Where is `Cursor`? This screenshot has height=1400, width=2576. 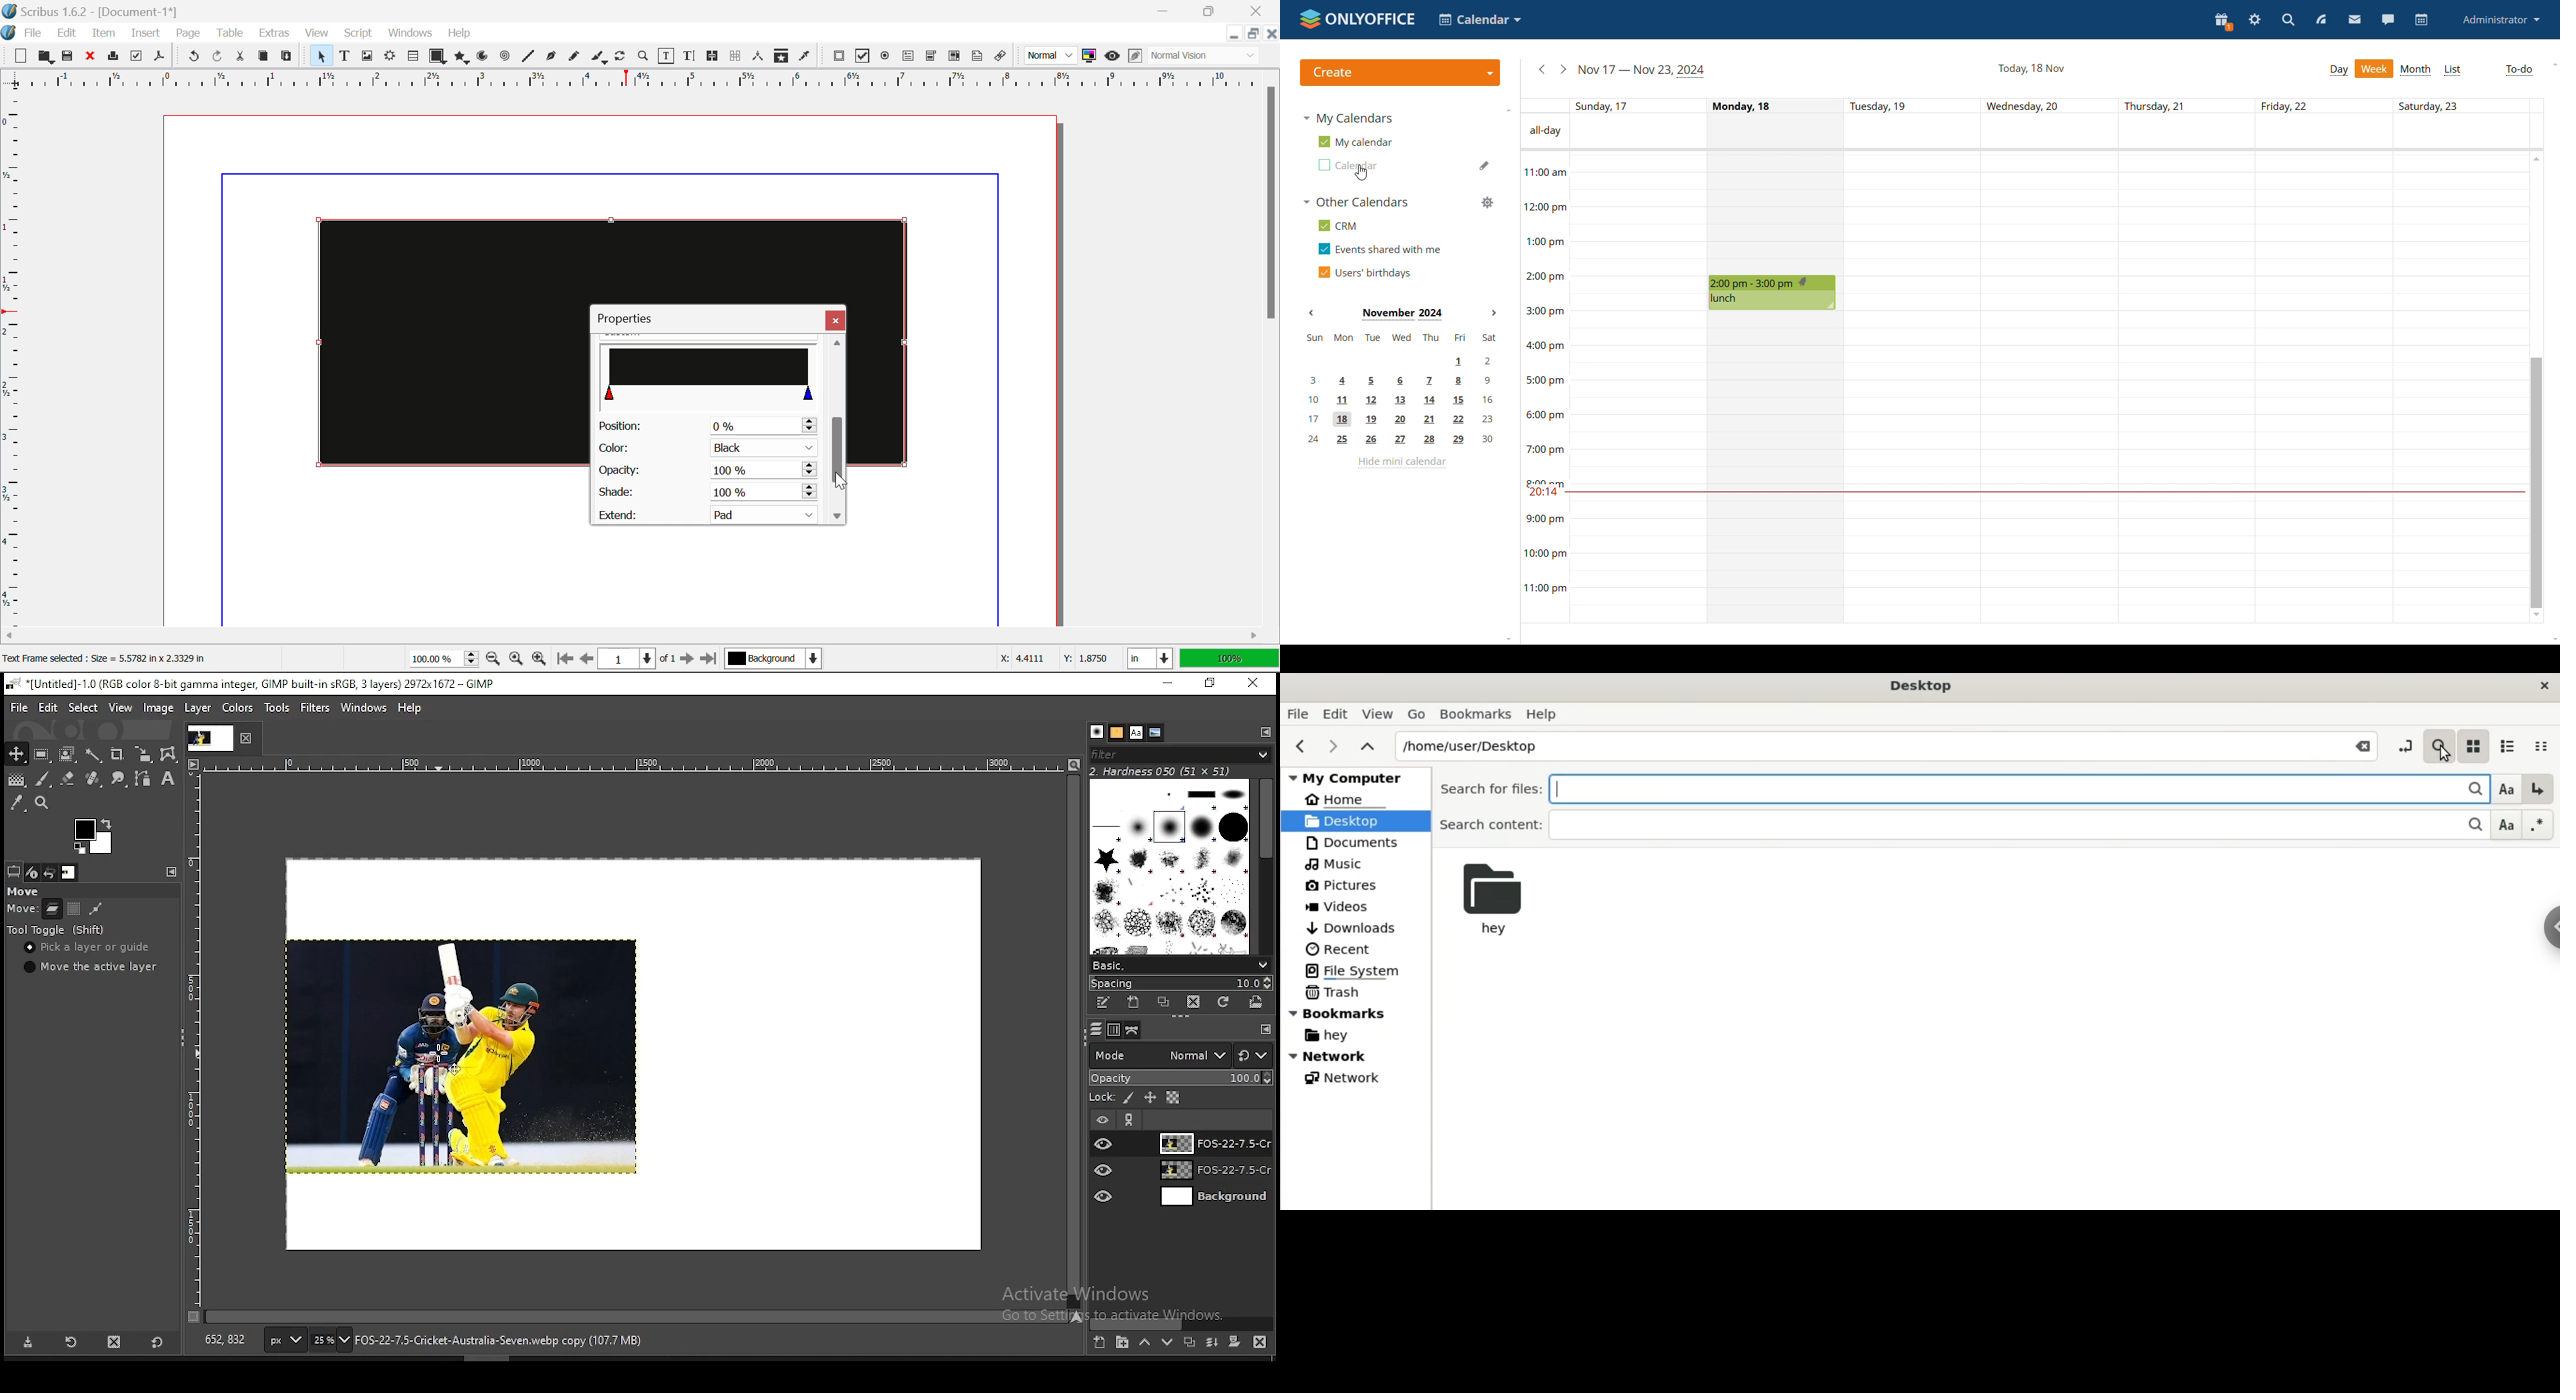 Cursor is located at coordinates (2441, 756).